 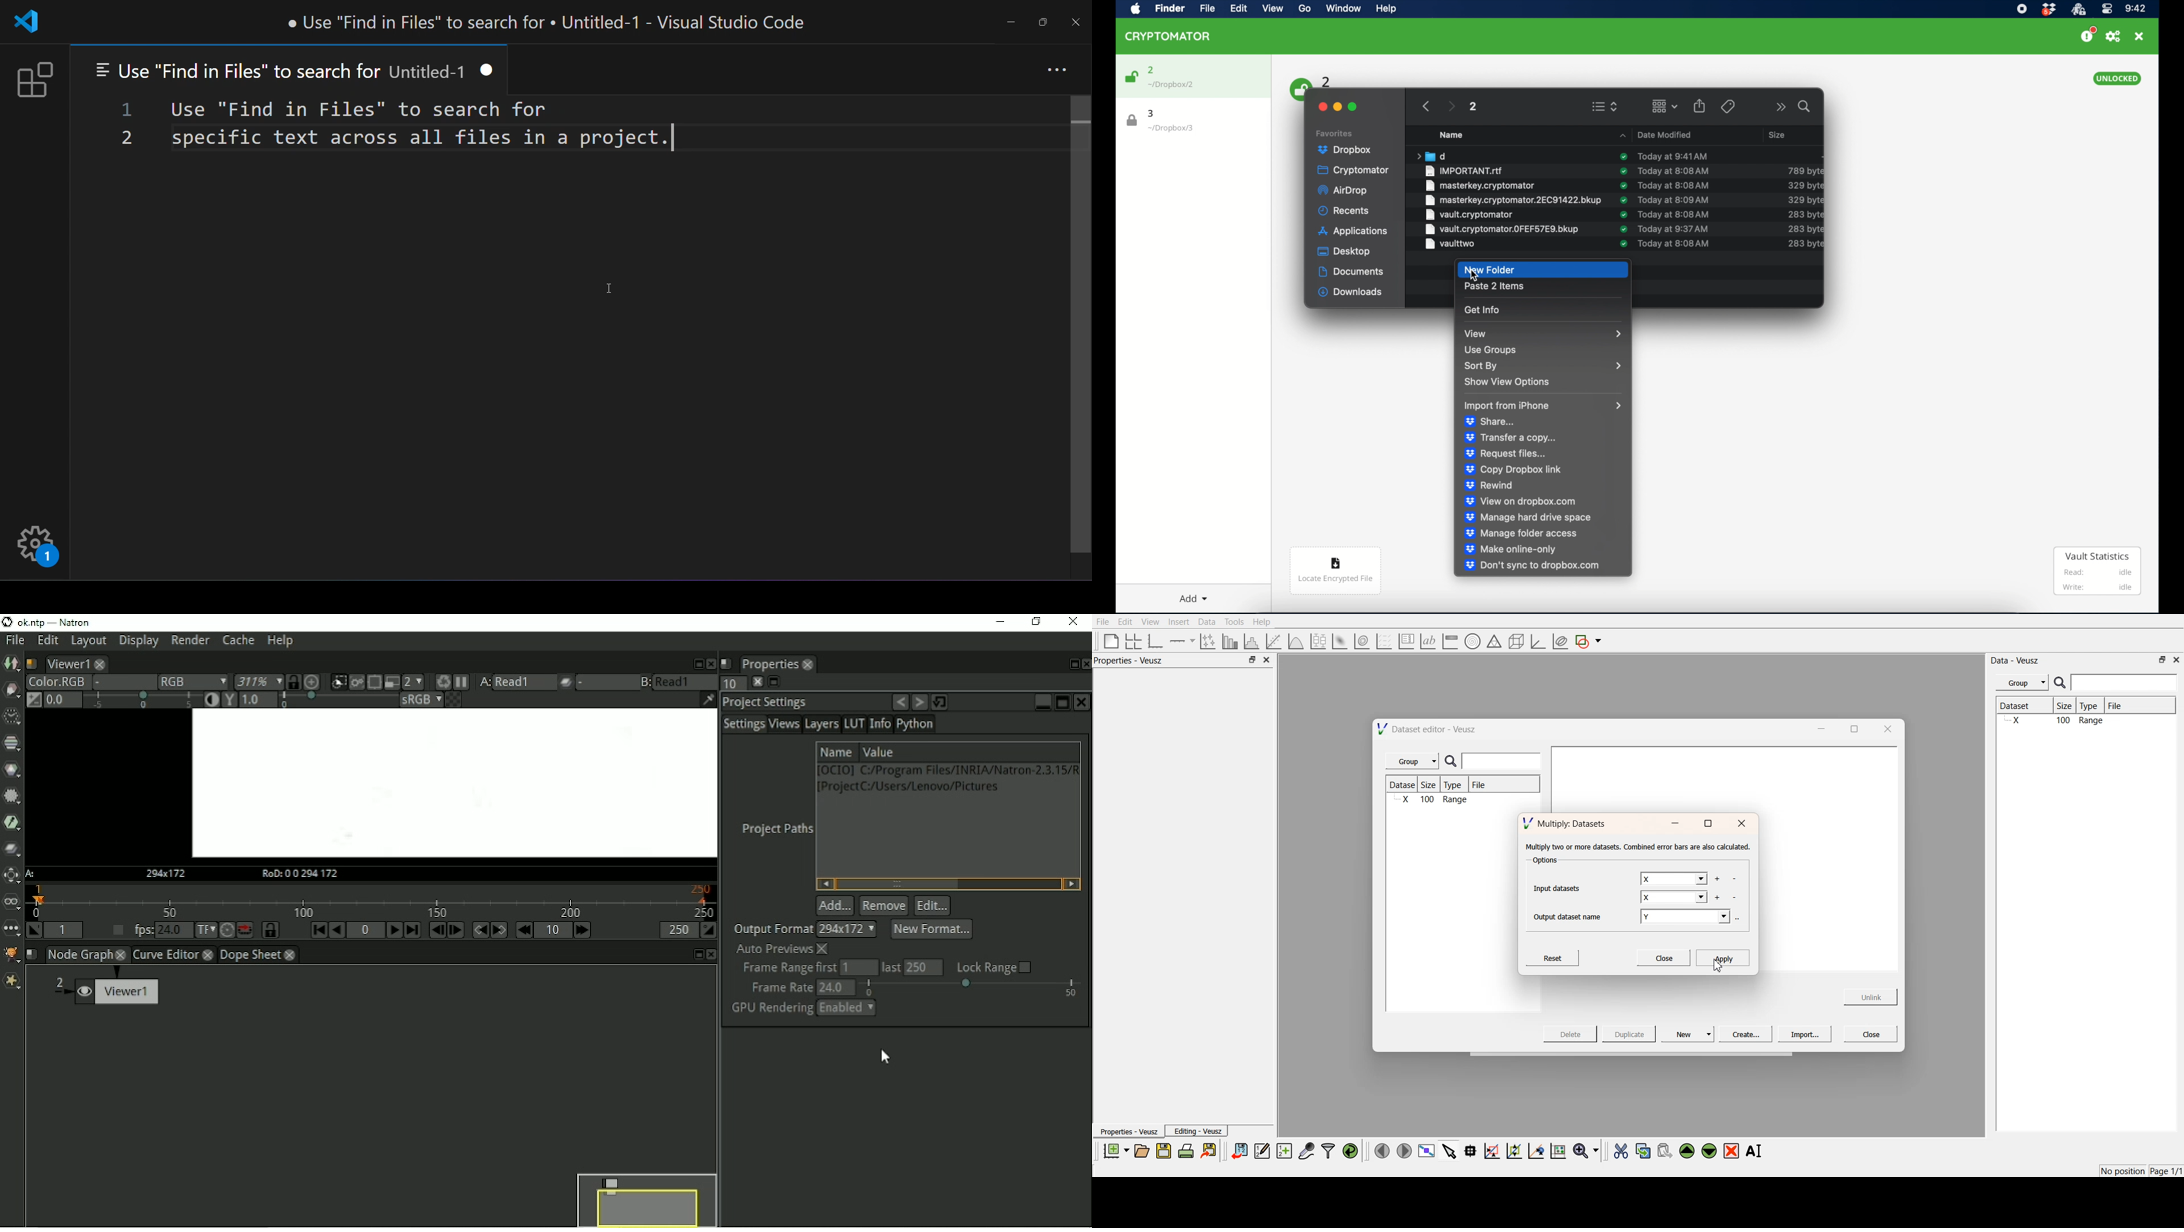 What do you see at coordinates (1716, 879) in the screenshot?
I see `add more` at bounding box center [1716, 879].